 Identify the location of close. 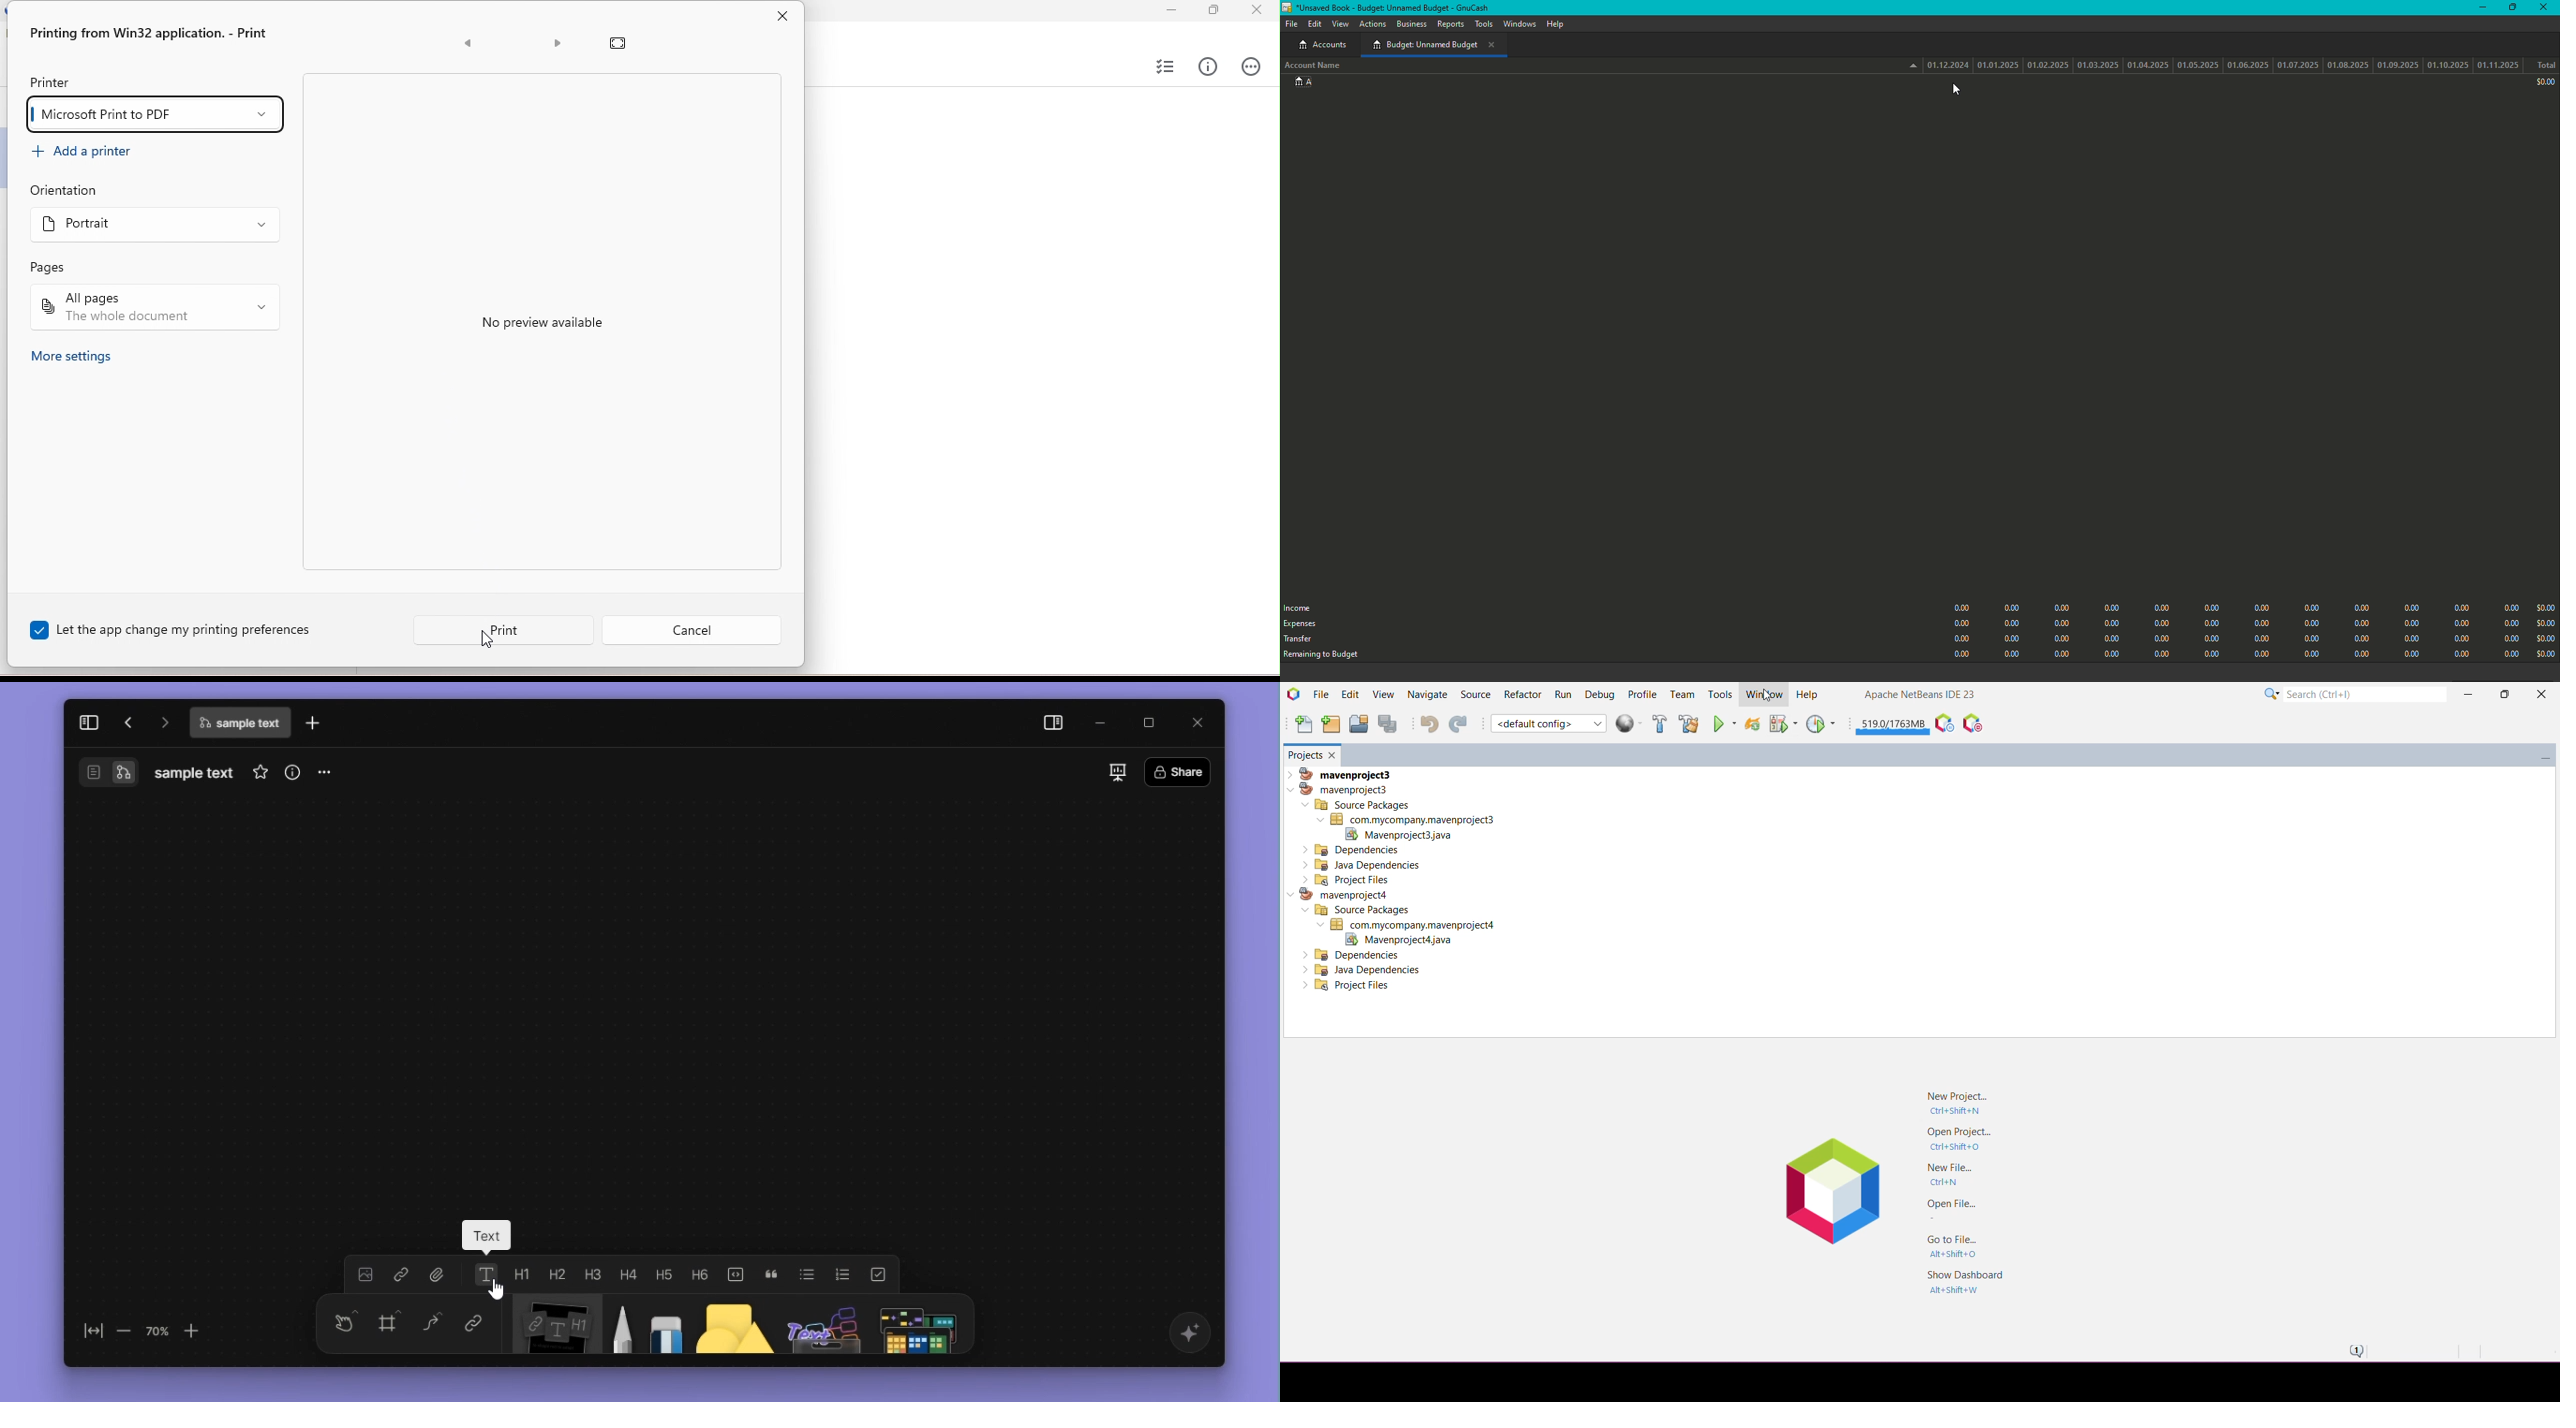
(781, 17).